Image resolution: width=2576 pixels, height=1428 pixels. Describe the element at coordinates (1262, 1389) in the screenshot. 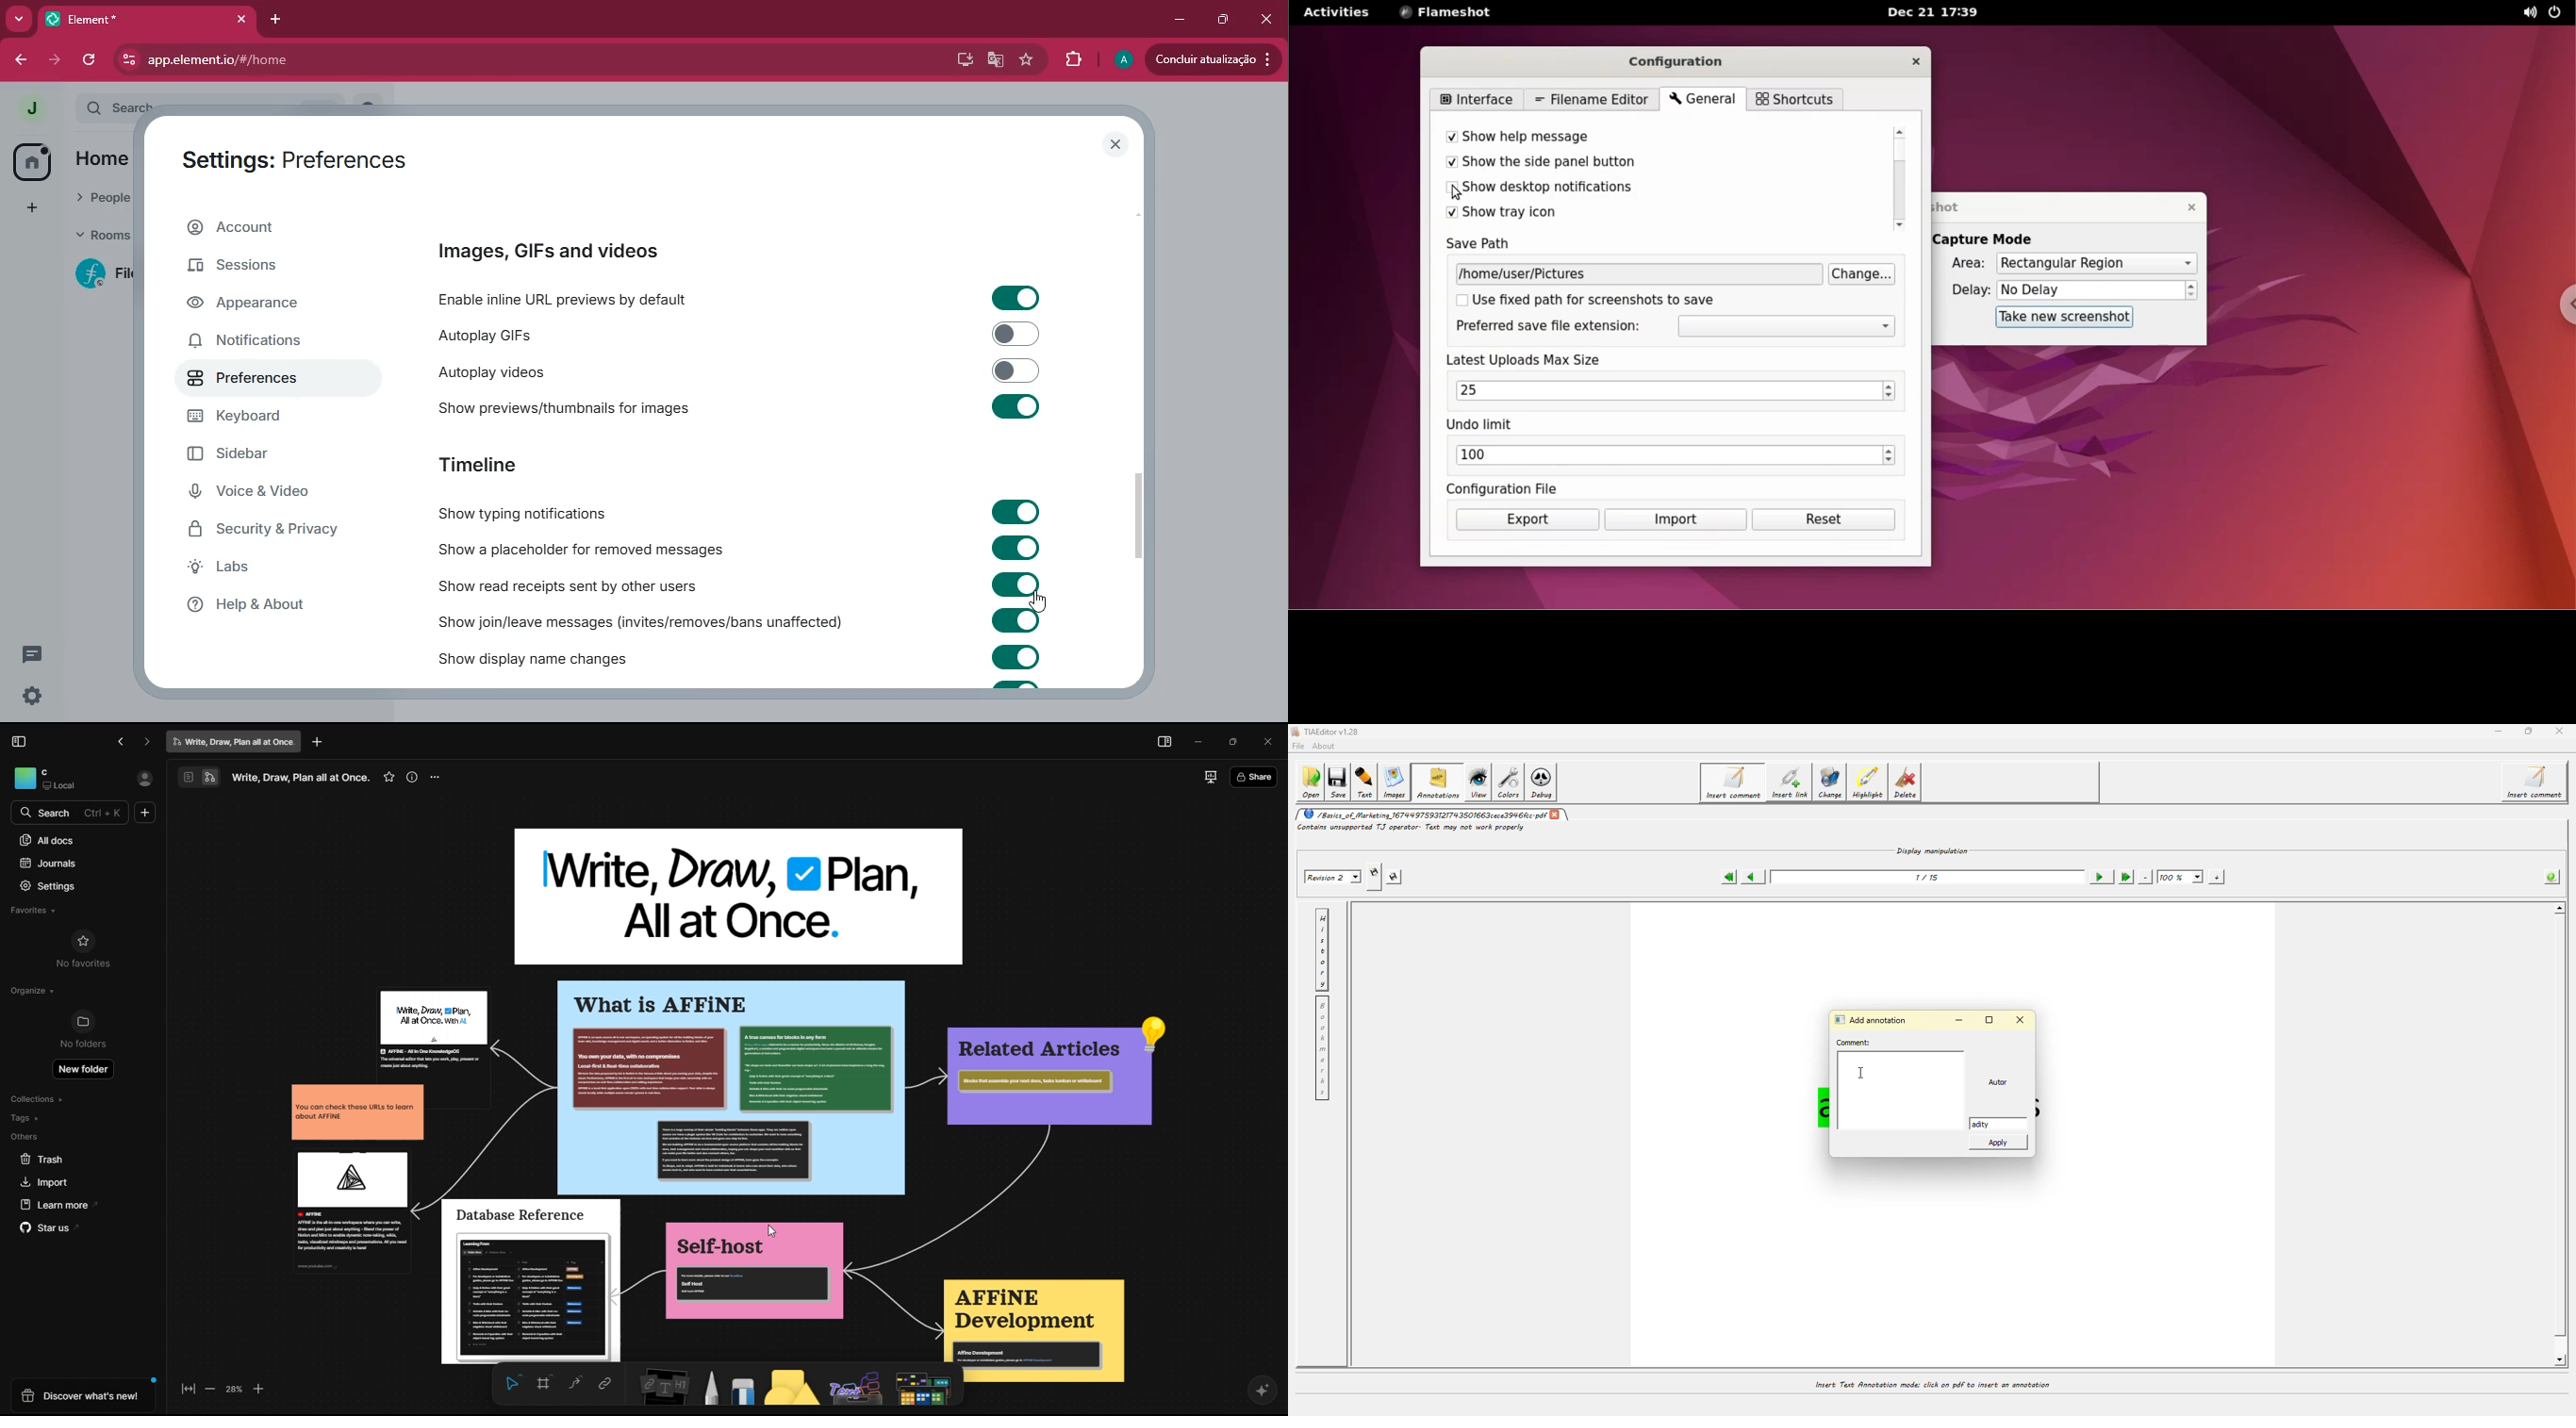

I see `Ask AI` at that location.